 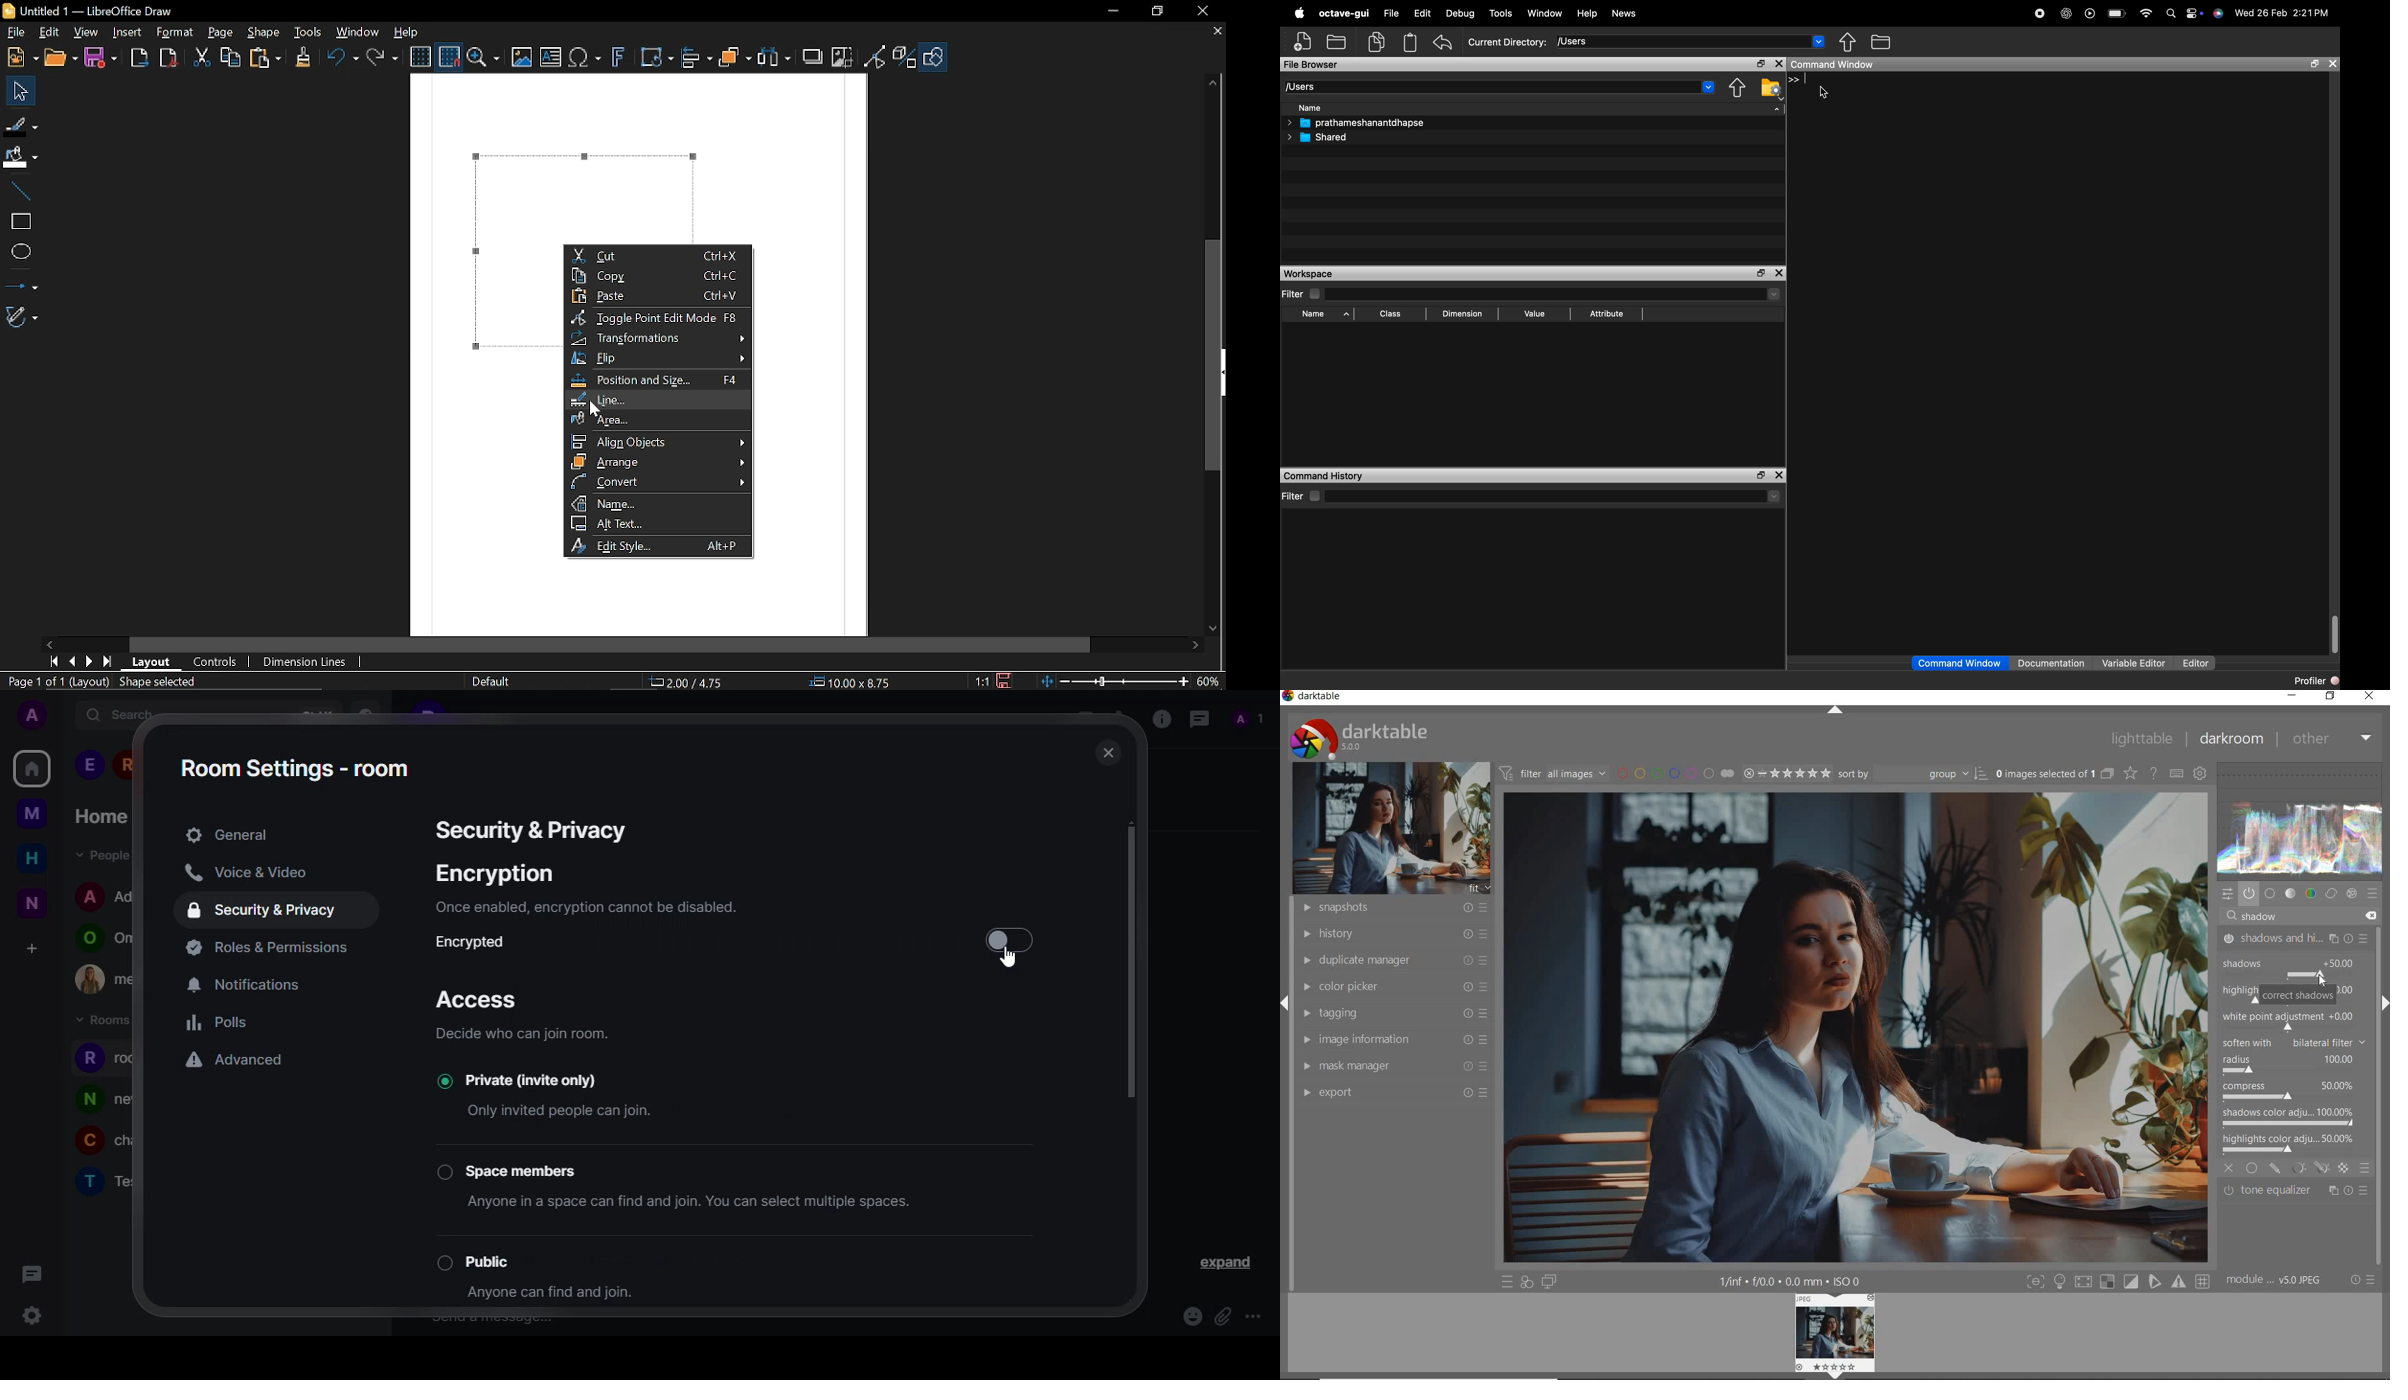 What do you see at coordinates (1217, 631) in the screenshot?
I see `Move down` at bounding box center [1217, 631].